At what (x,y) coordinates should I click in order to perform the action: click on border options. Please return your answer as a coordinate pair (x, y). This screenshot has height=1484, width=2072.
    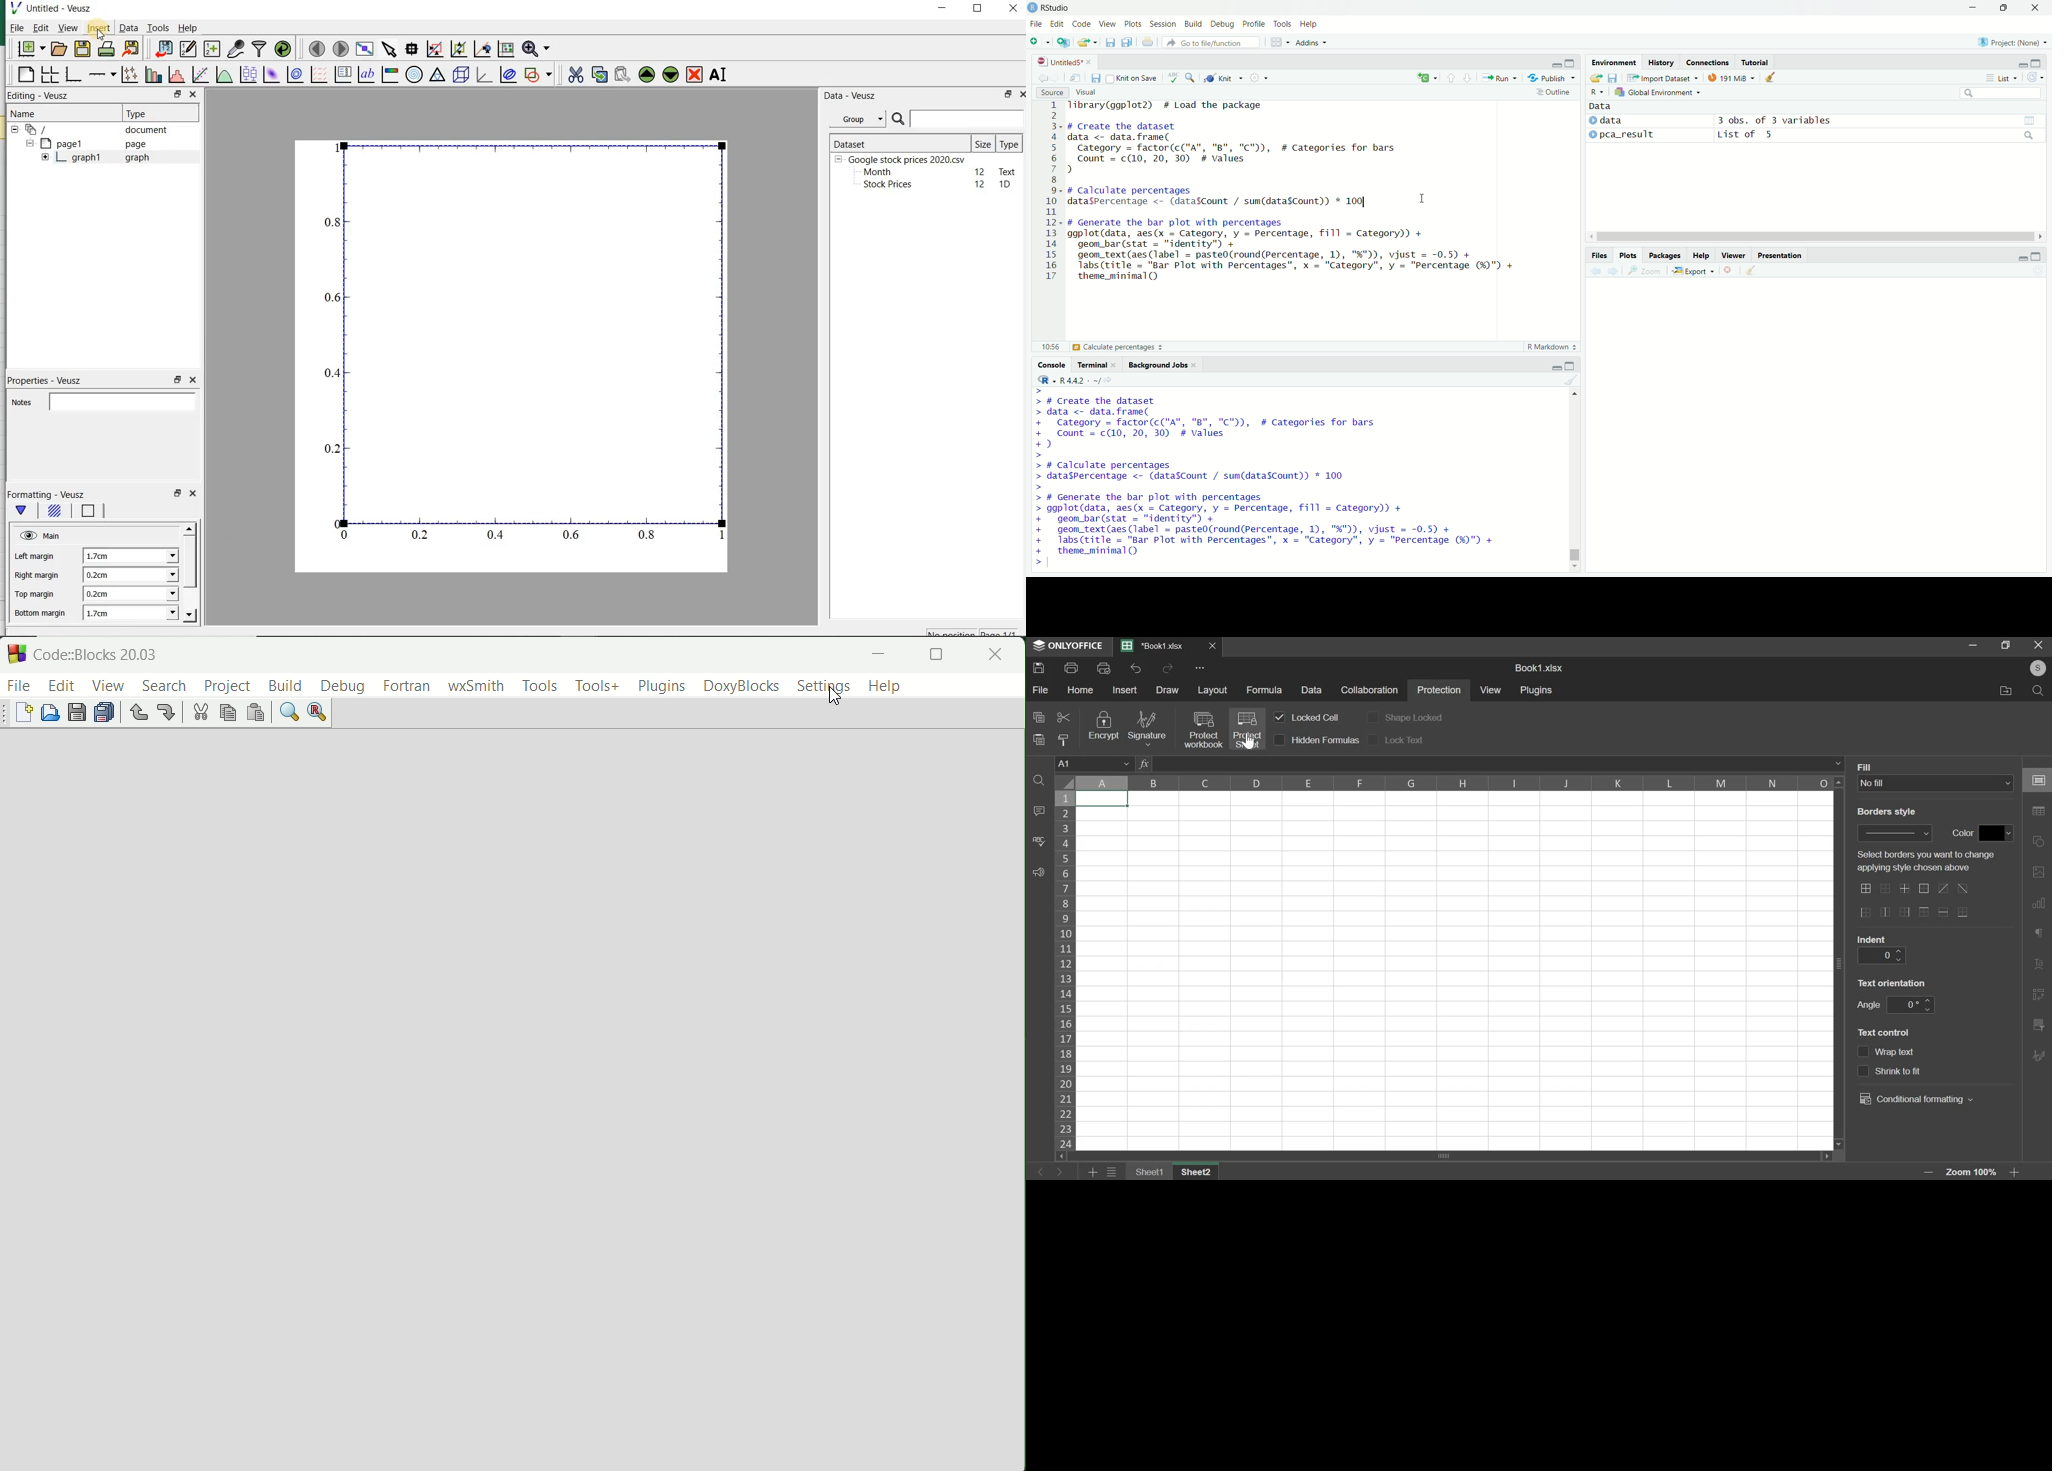
    Looking at the image, I should click on (1942, 888).